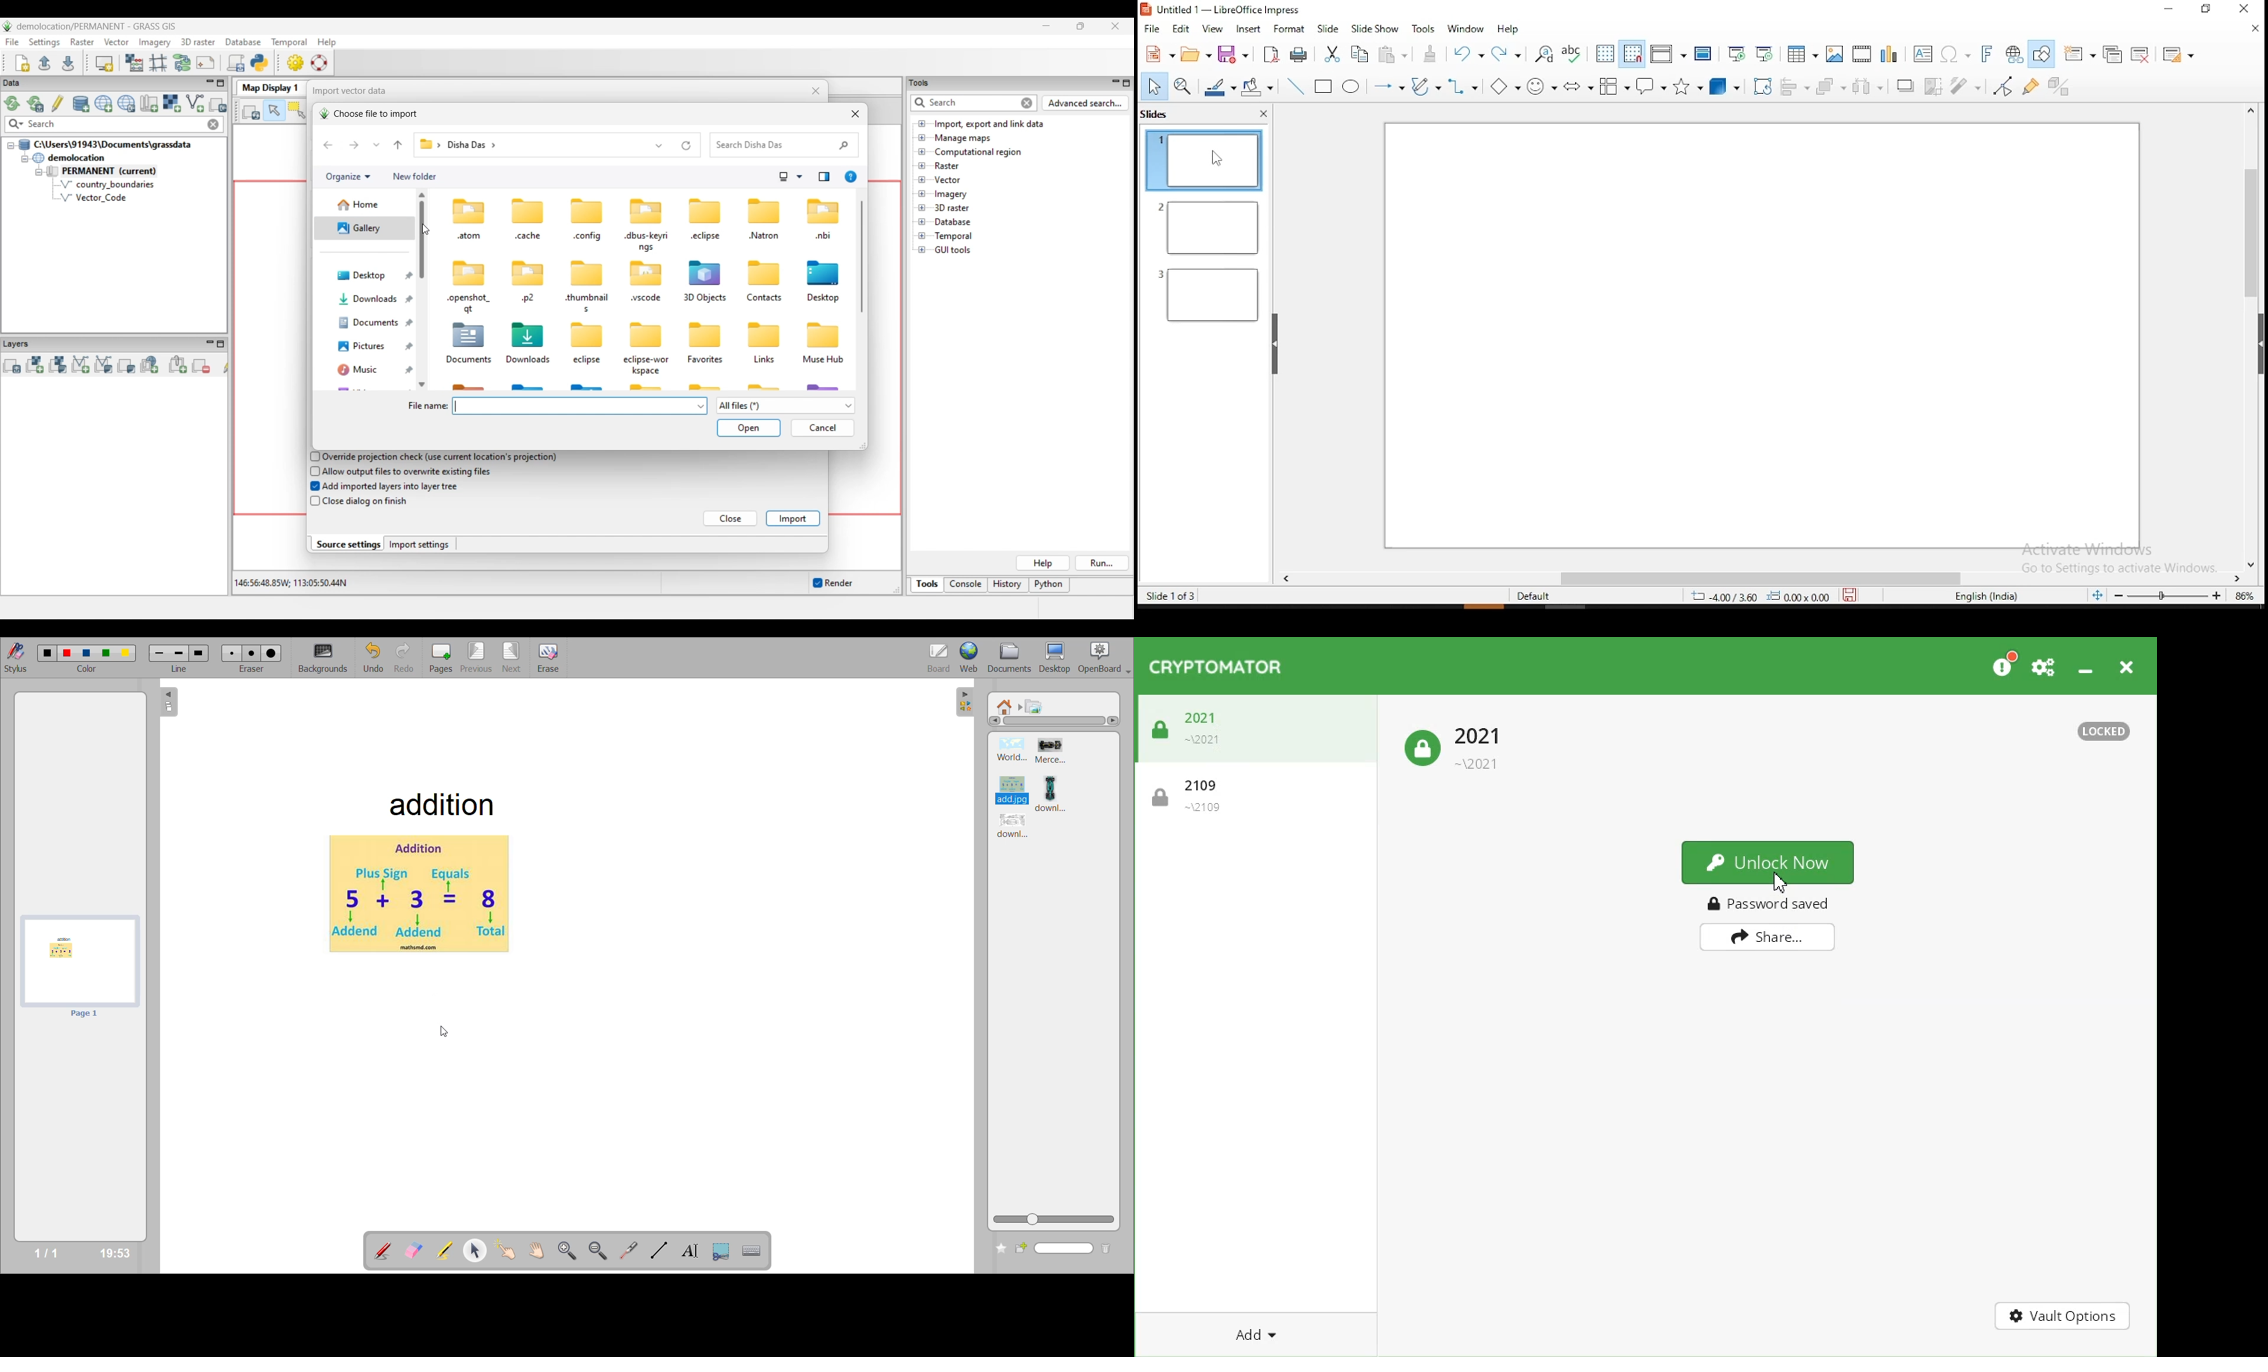  Describe the element at coordinates (1425, 87) in the screenshot. I see `curves and polygons` at that location.